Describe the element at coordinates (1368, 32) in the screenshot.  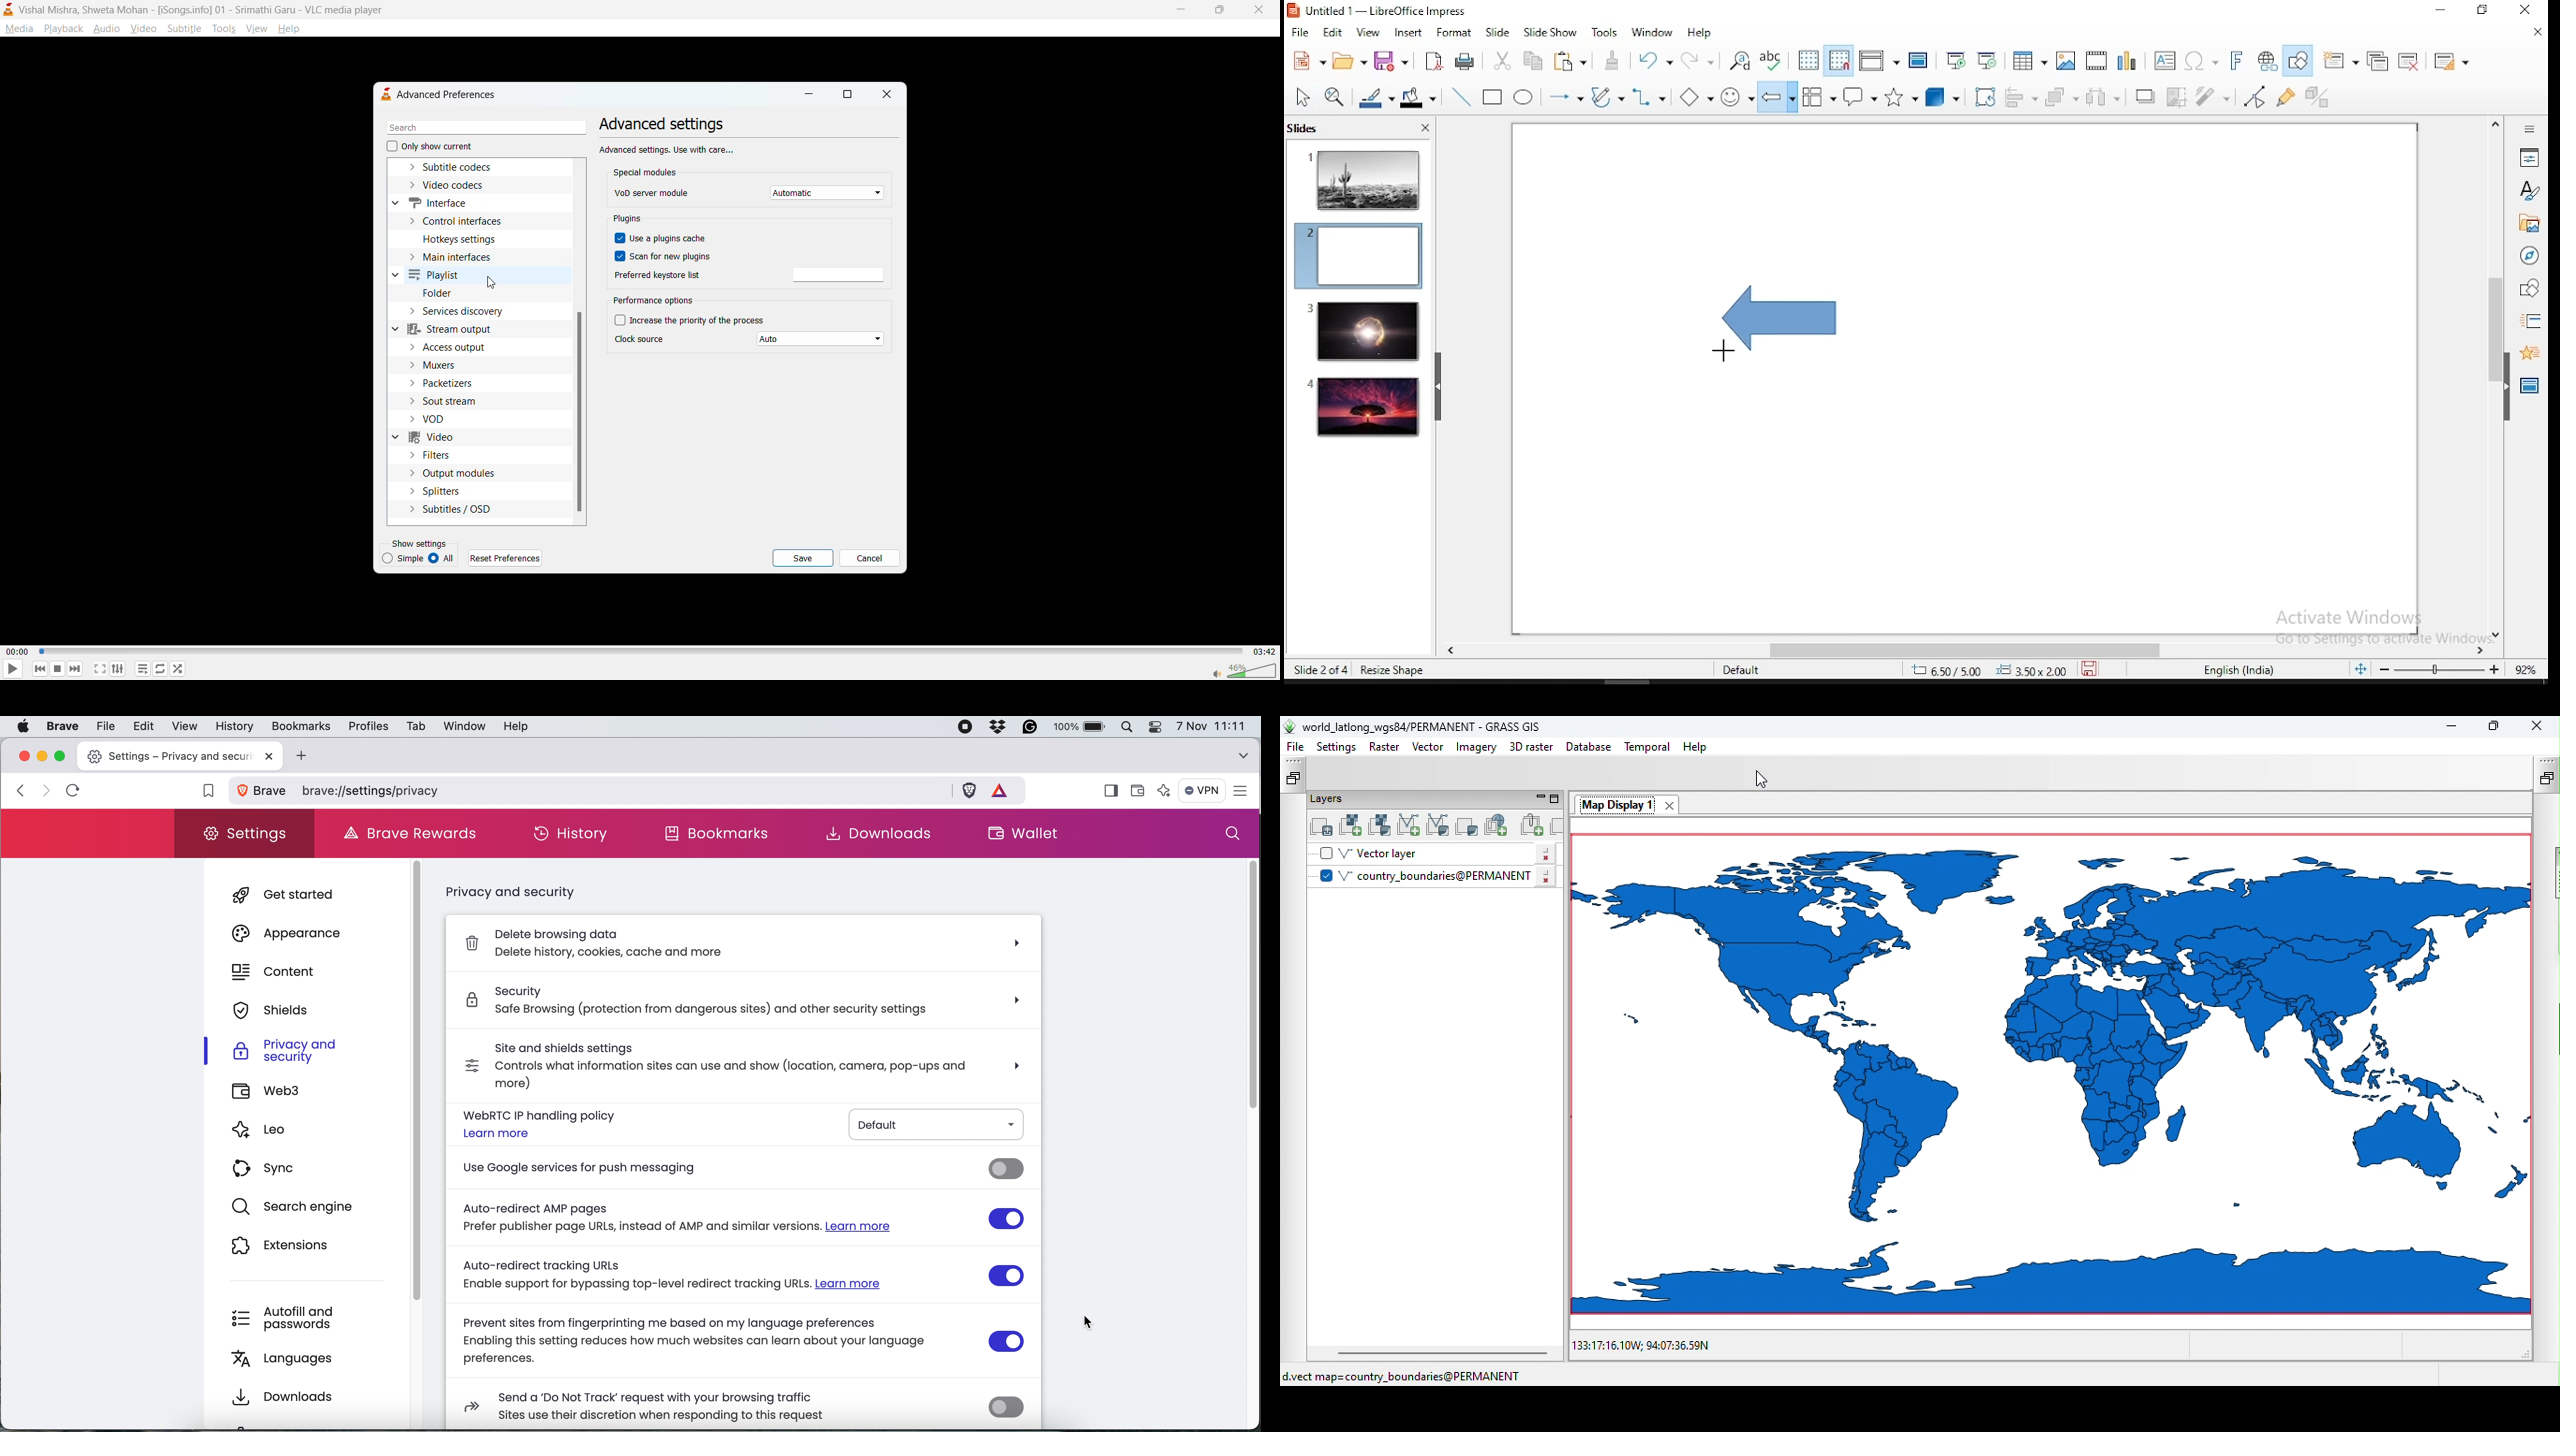
I see `view` at that location.